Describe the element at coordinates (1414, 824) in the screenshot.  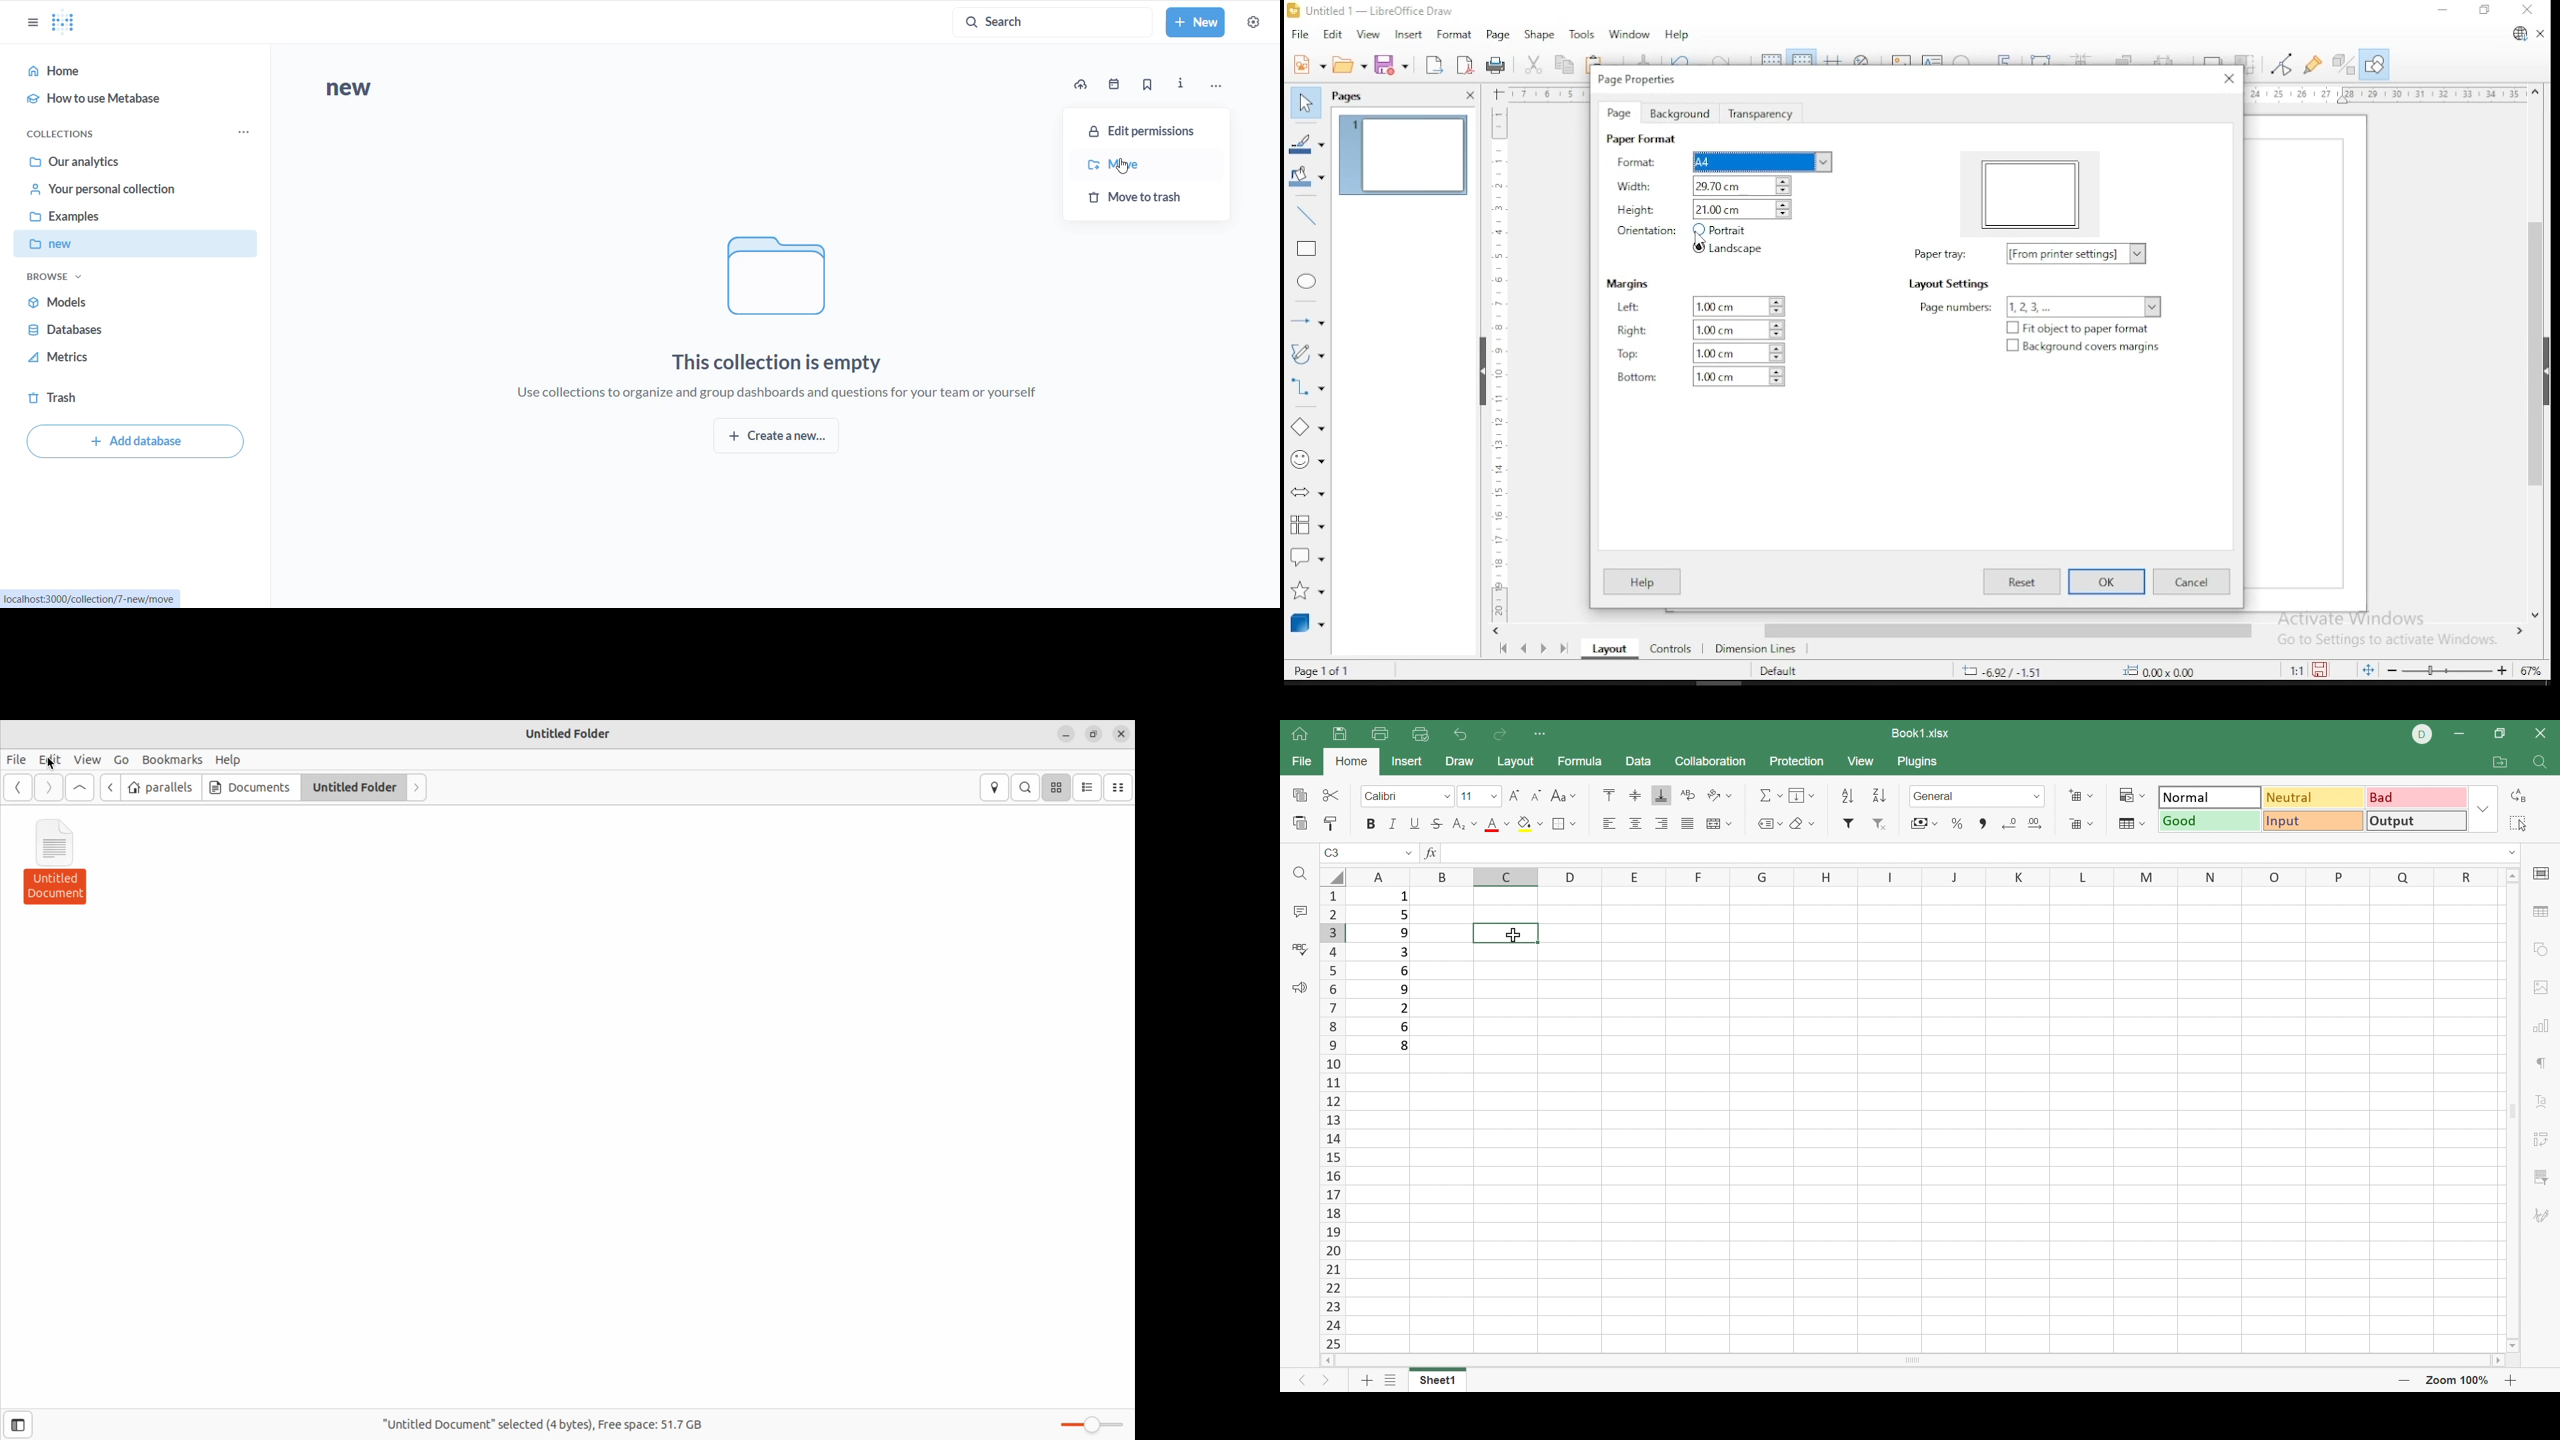
I see `Underline` at that location.